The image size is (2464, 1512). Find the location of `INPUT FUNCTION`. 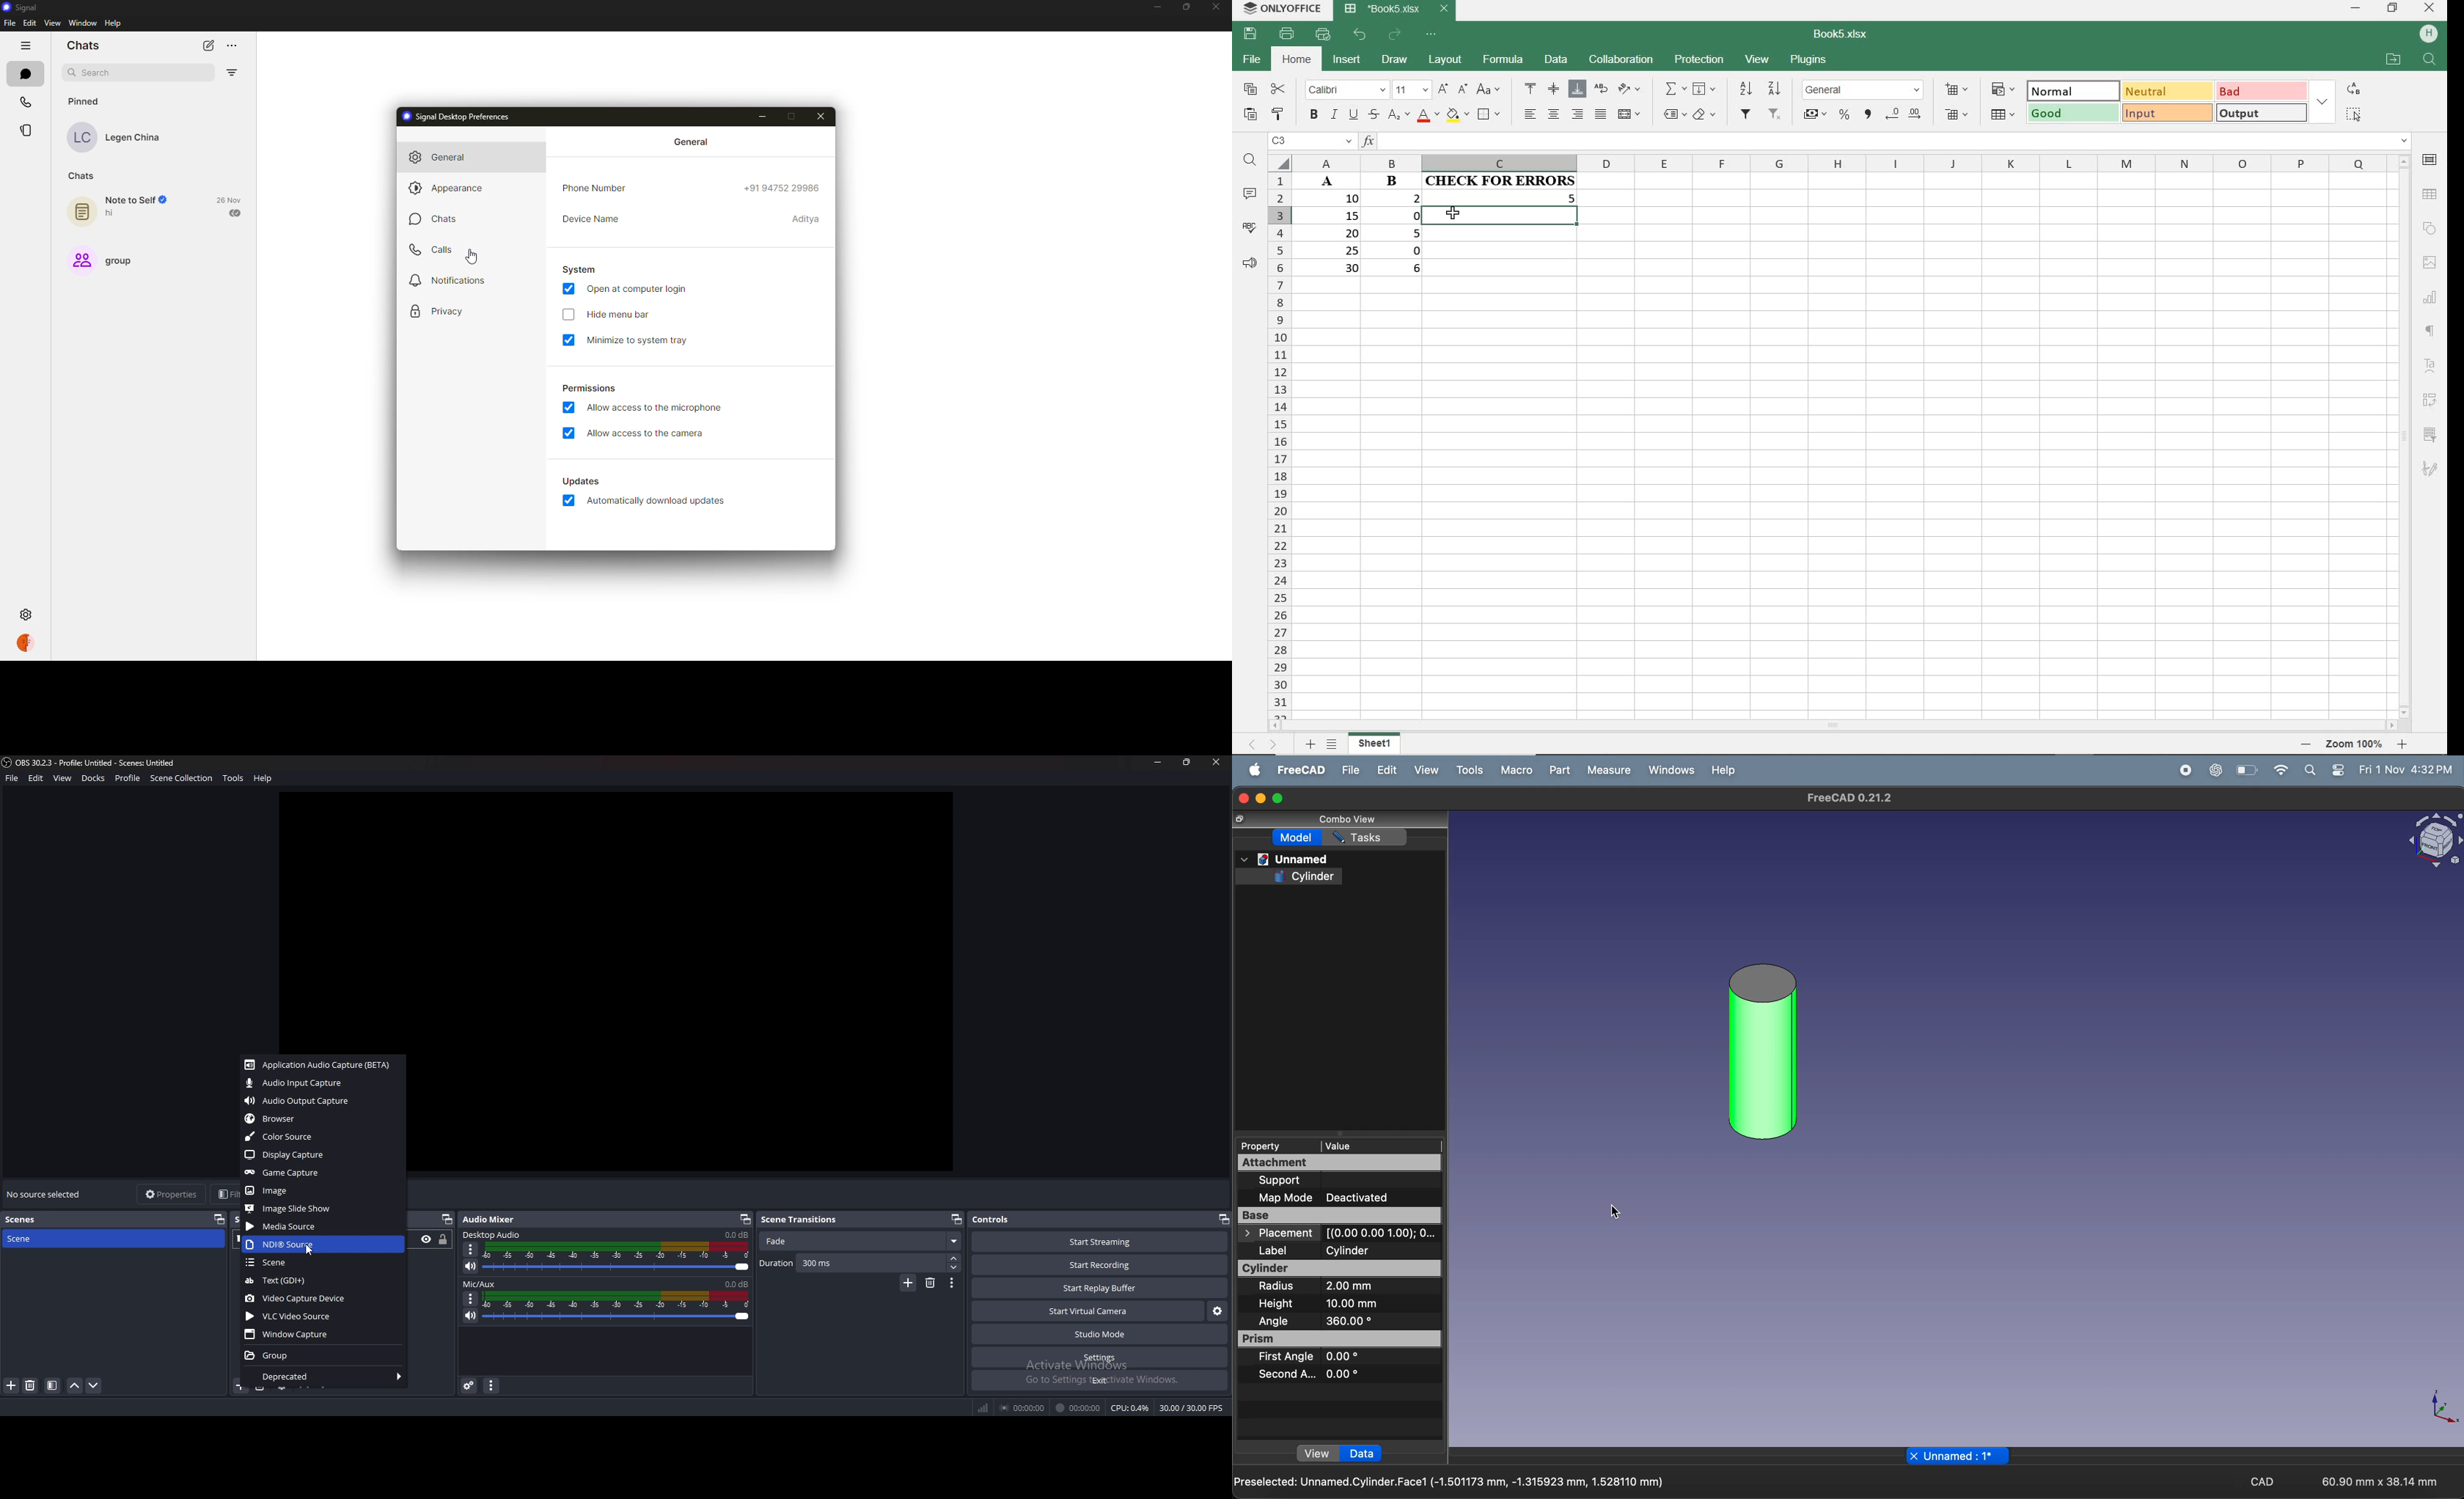

INPUT FUNCTION is located at coordinates (1886, 142).